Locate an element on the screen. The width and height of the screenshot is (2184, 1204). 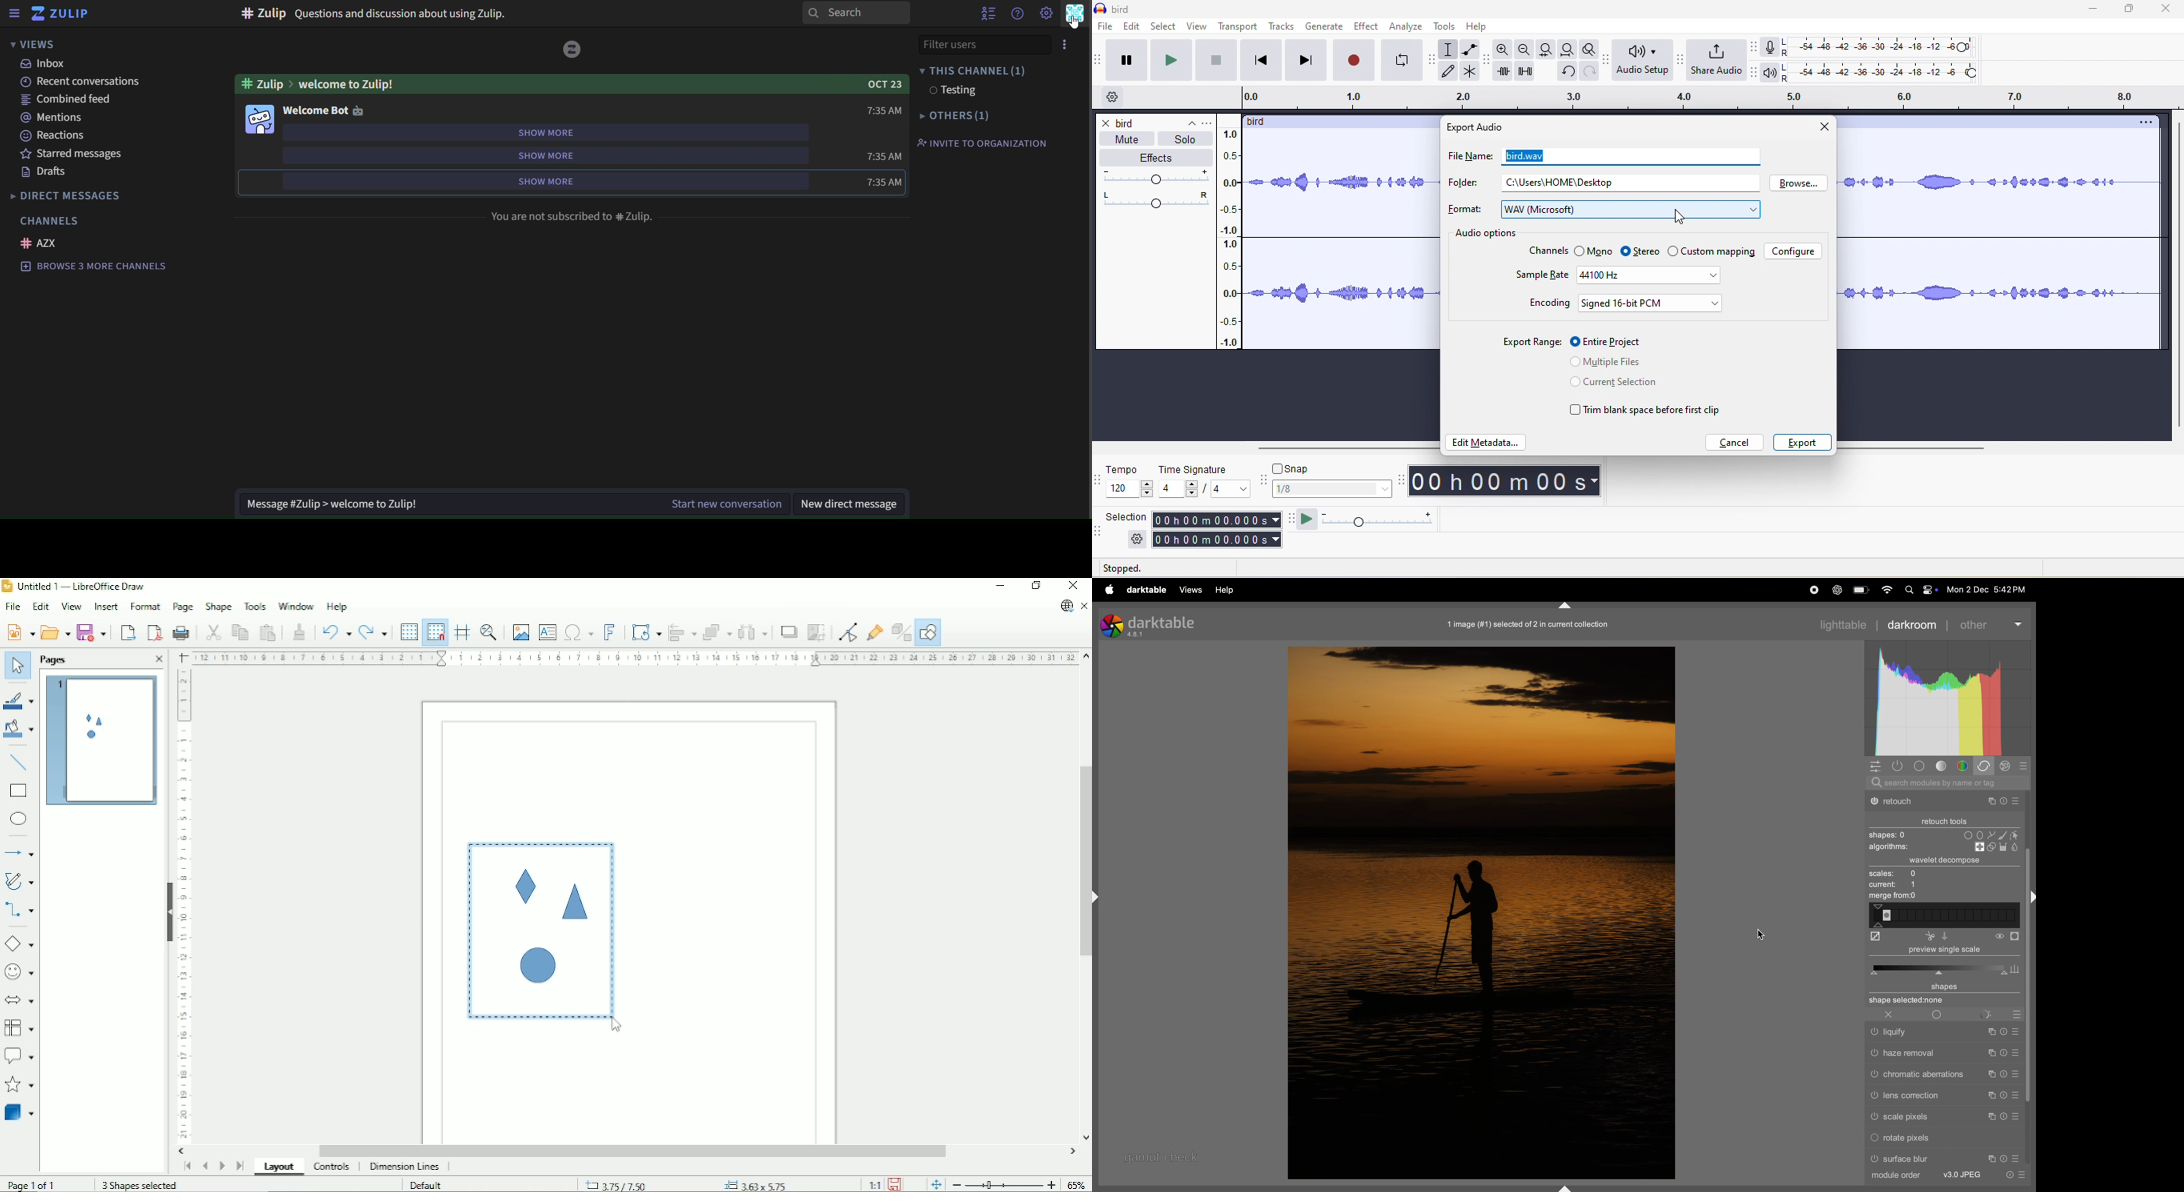
Main men is located at coordinates (1075, 17).